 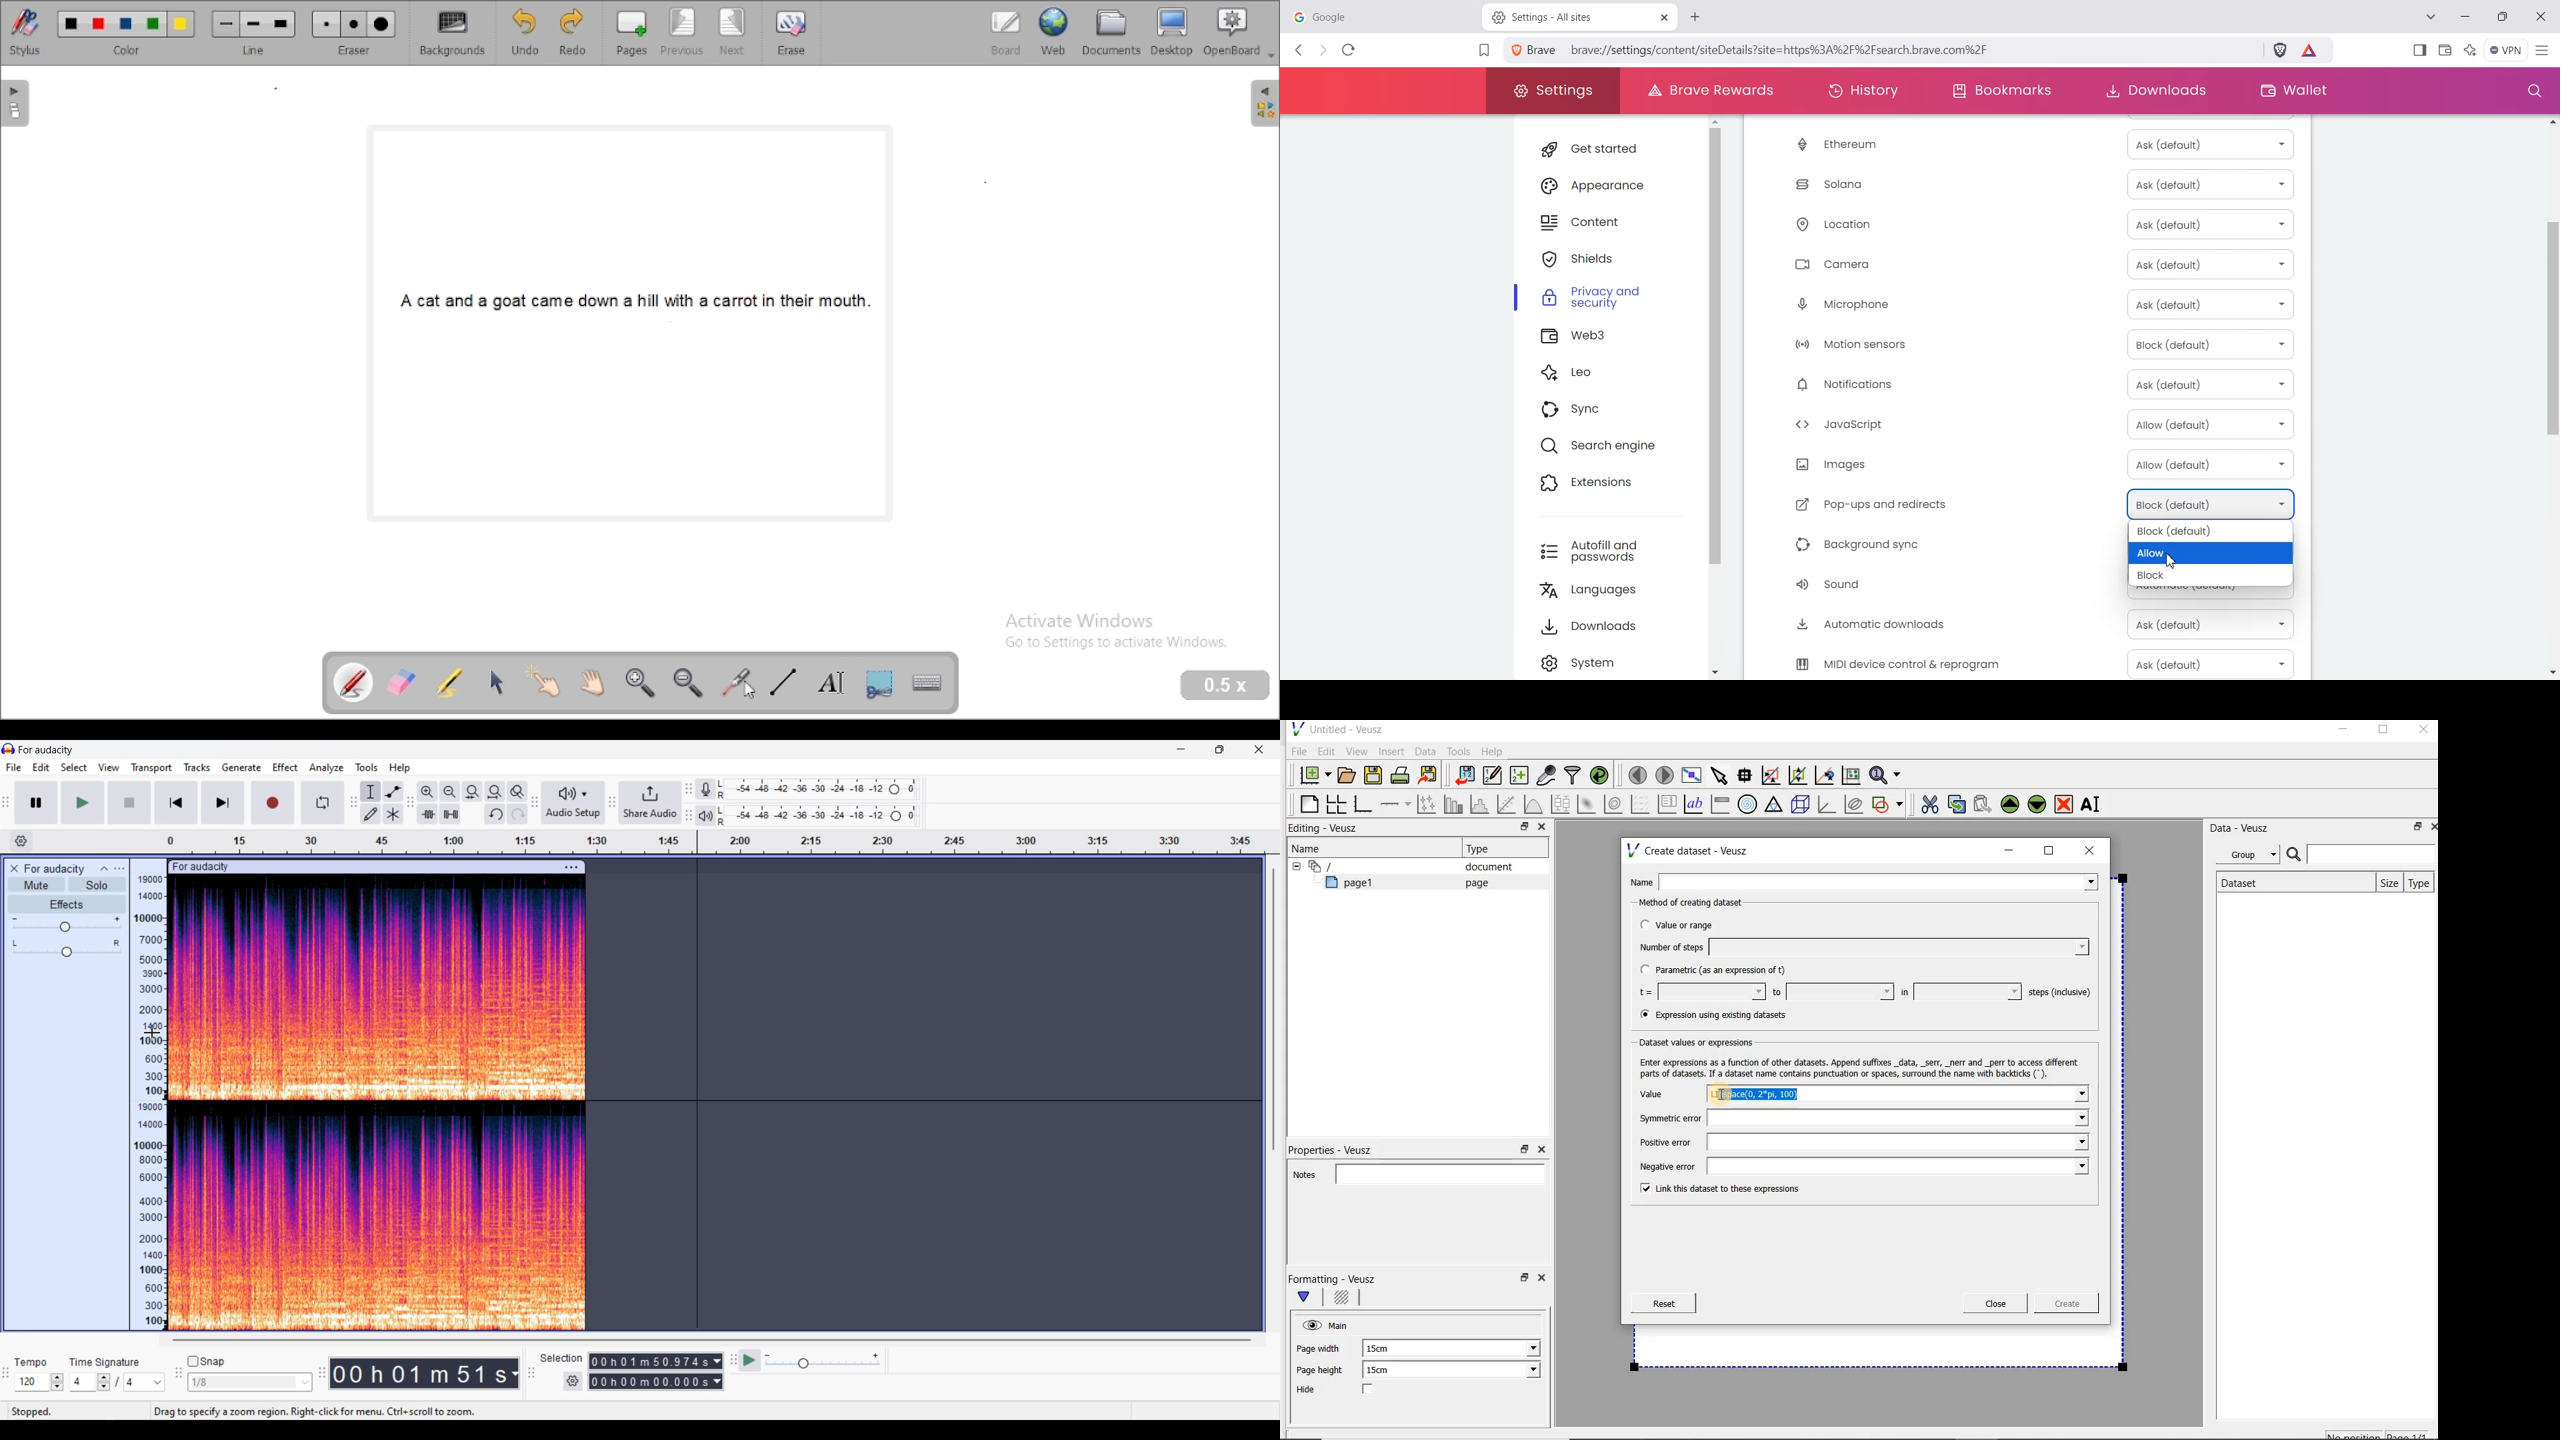 What do you see at coordinates (427, 792) in the screenshot?
I see `Zoom in` at bounding box center [427, 792].